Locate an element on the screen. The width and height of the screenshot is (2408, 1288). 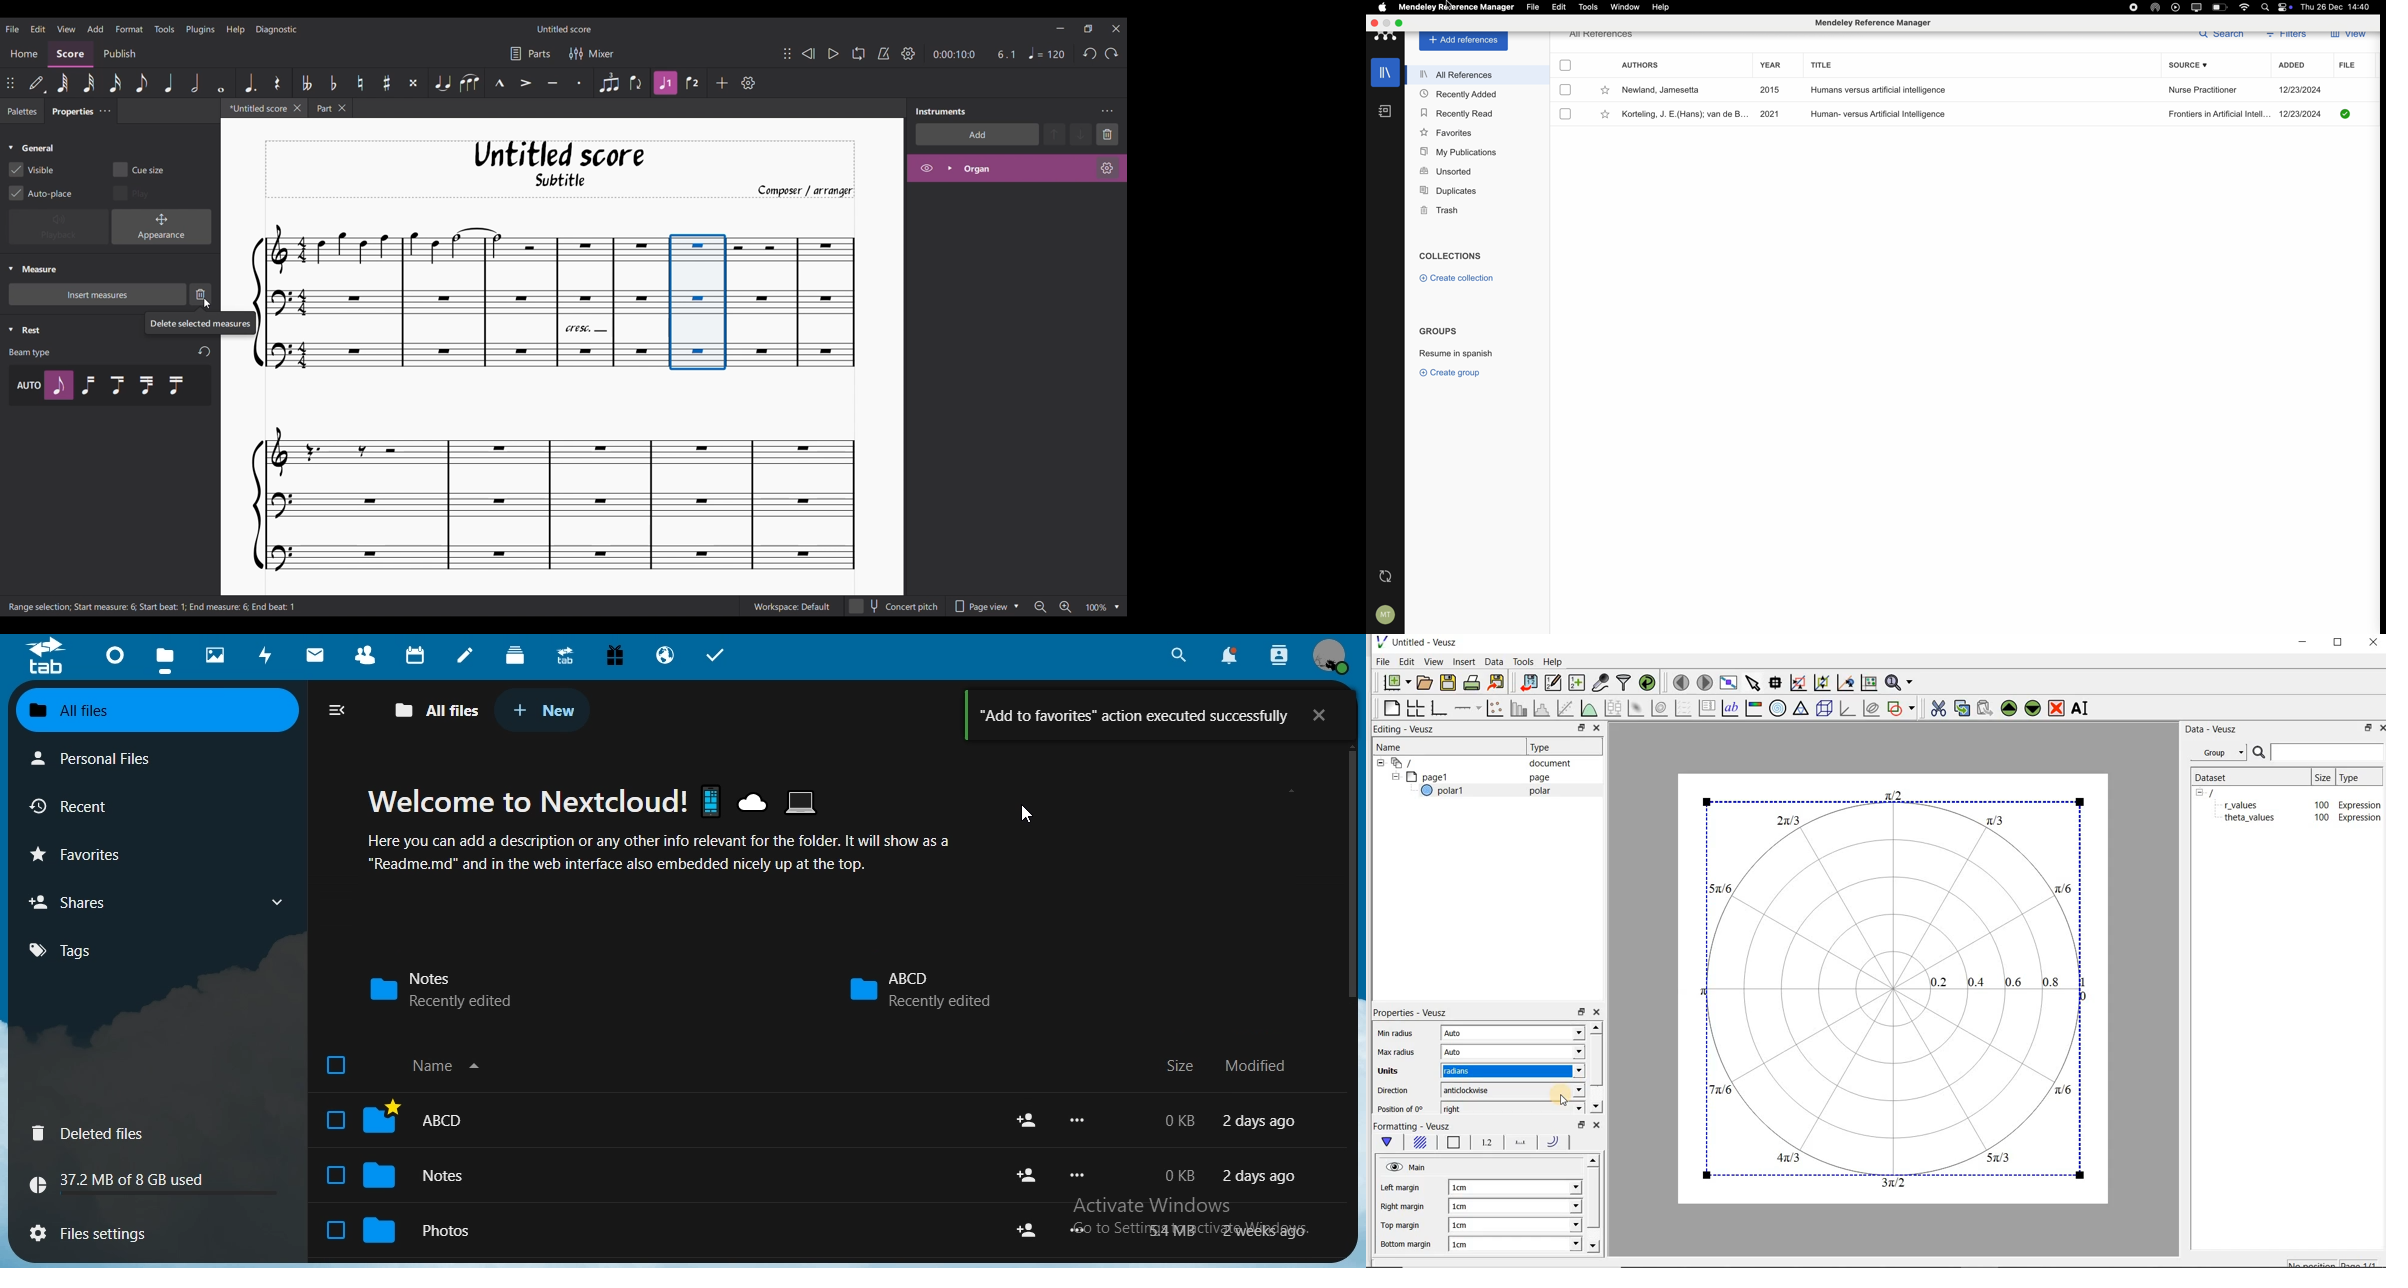
text is located at coordinates (125, 1176).